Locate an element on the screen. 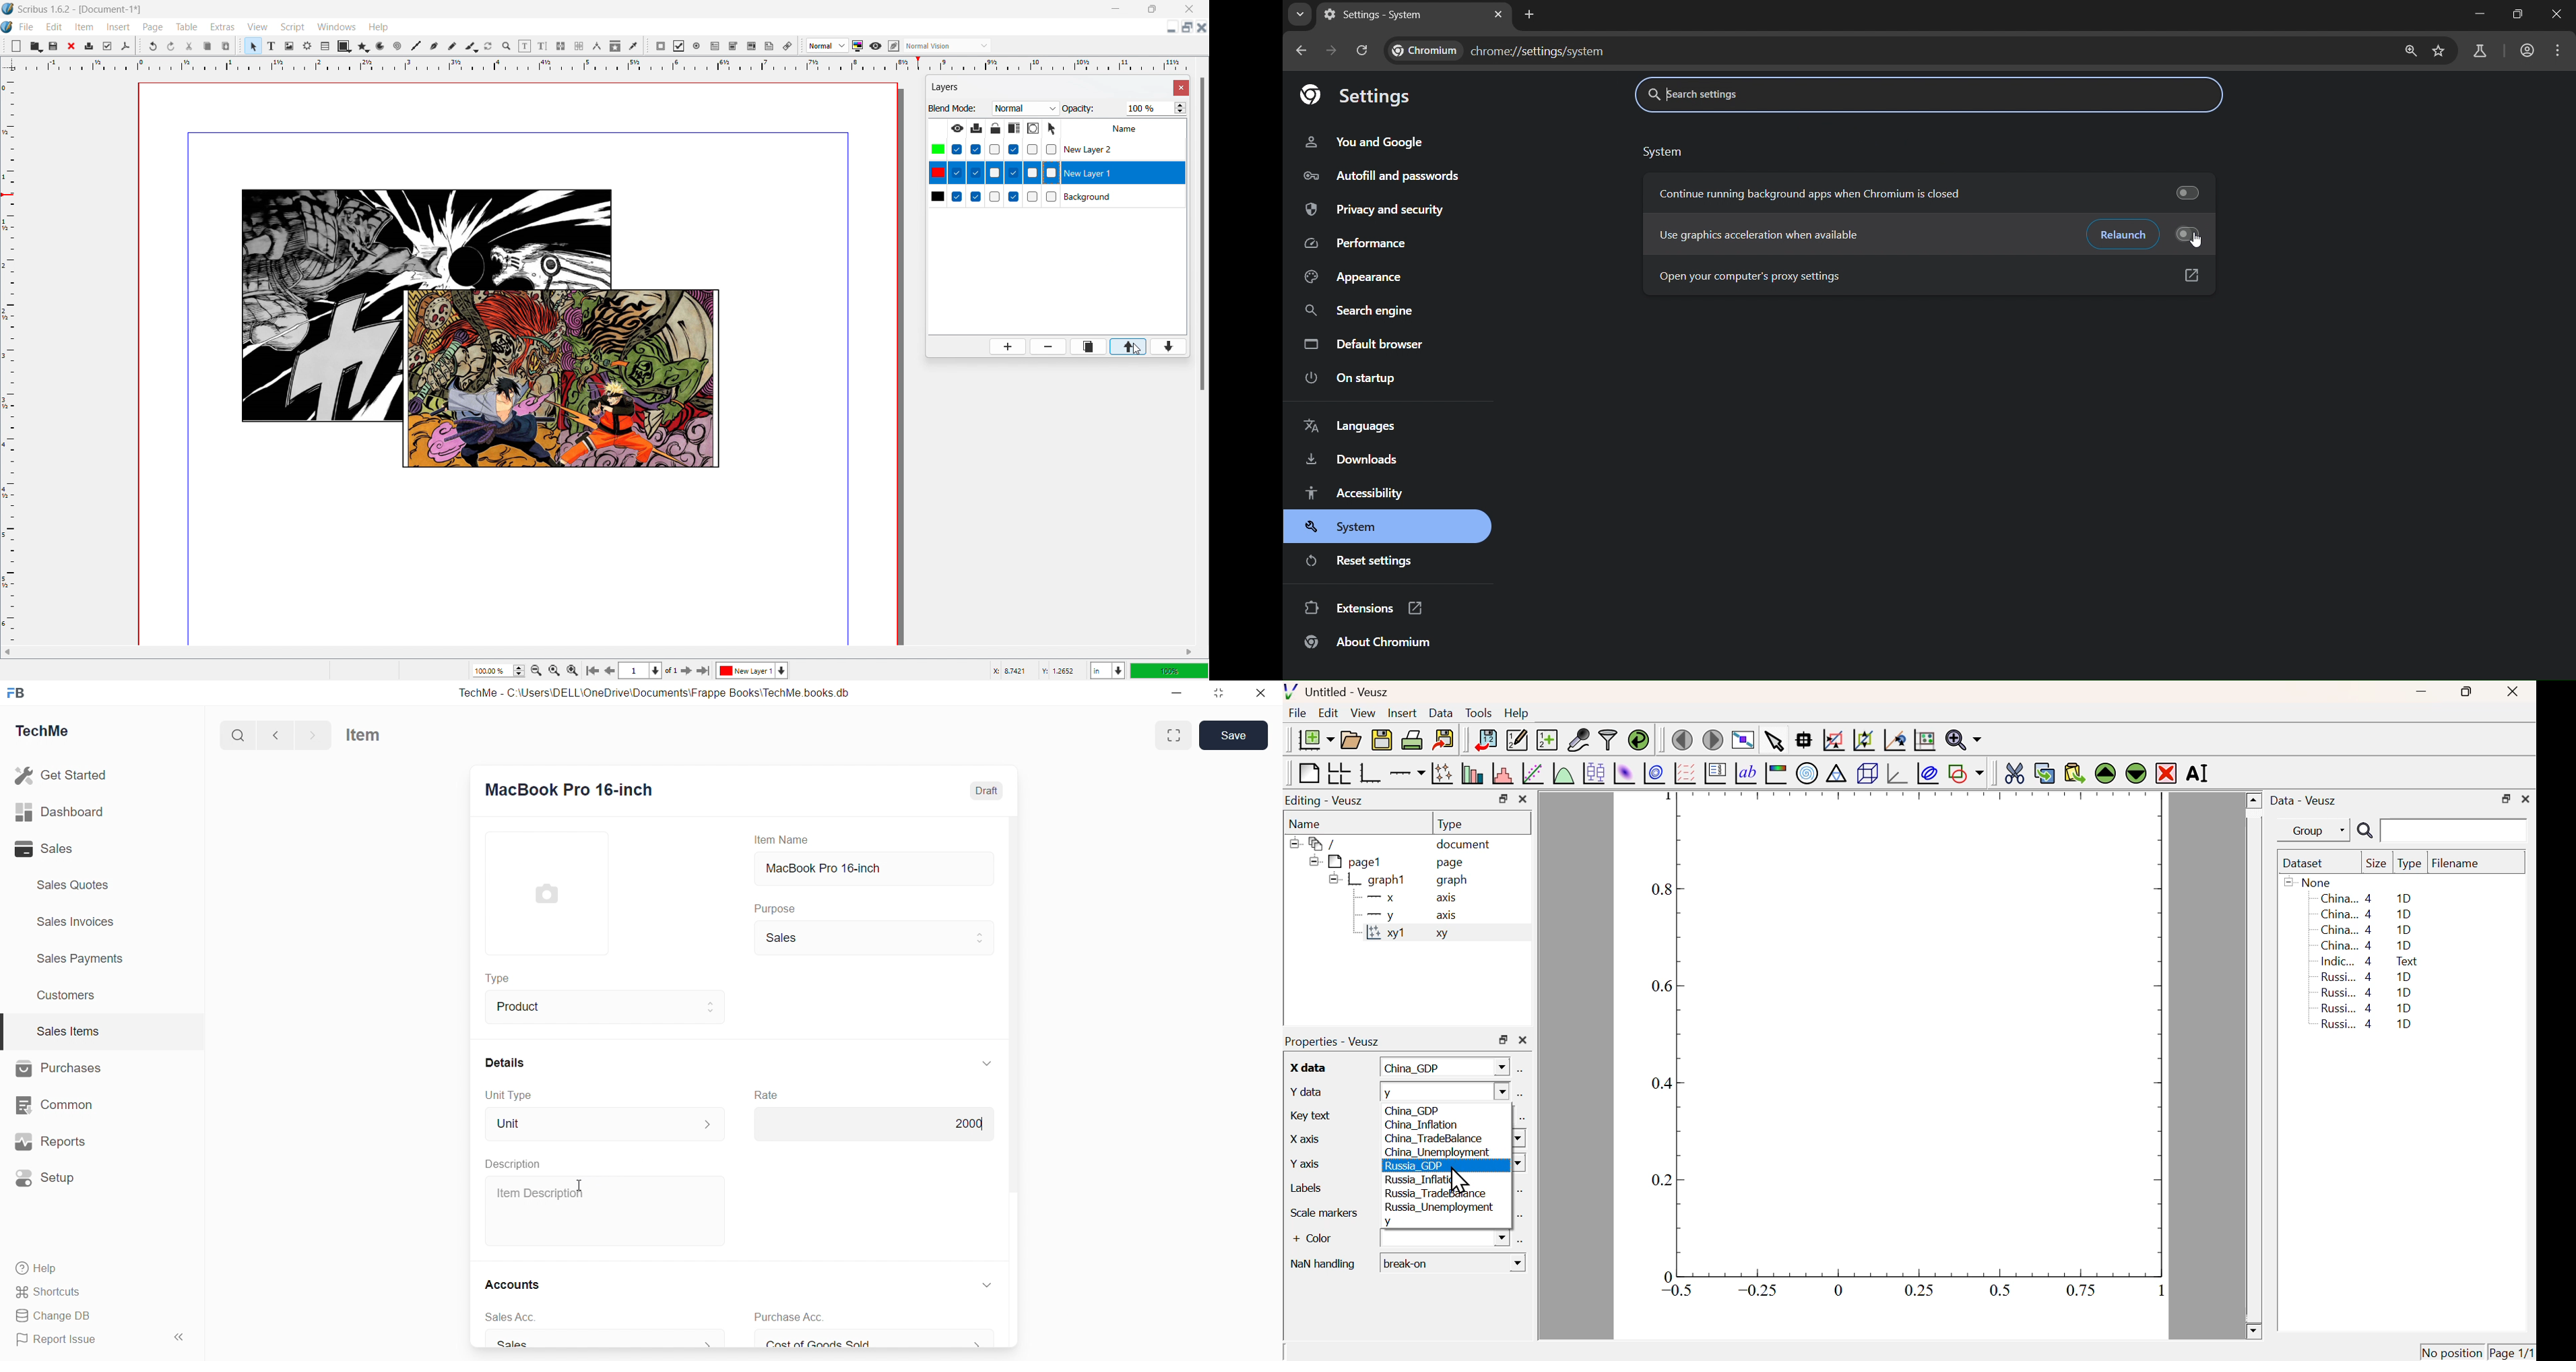 The height and width of the screenshot is (1372, 2576). freehand line is located at coordinates (452, 47).